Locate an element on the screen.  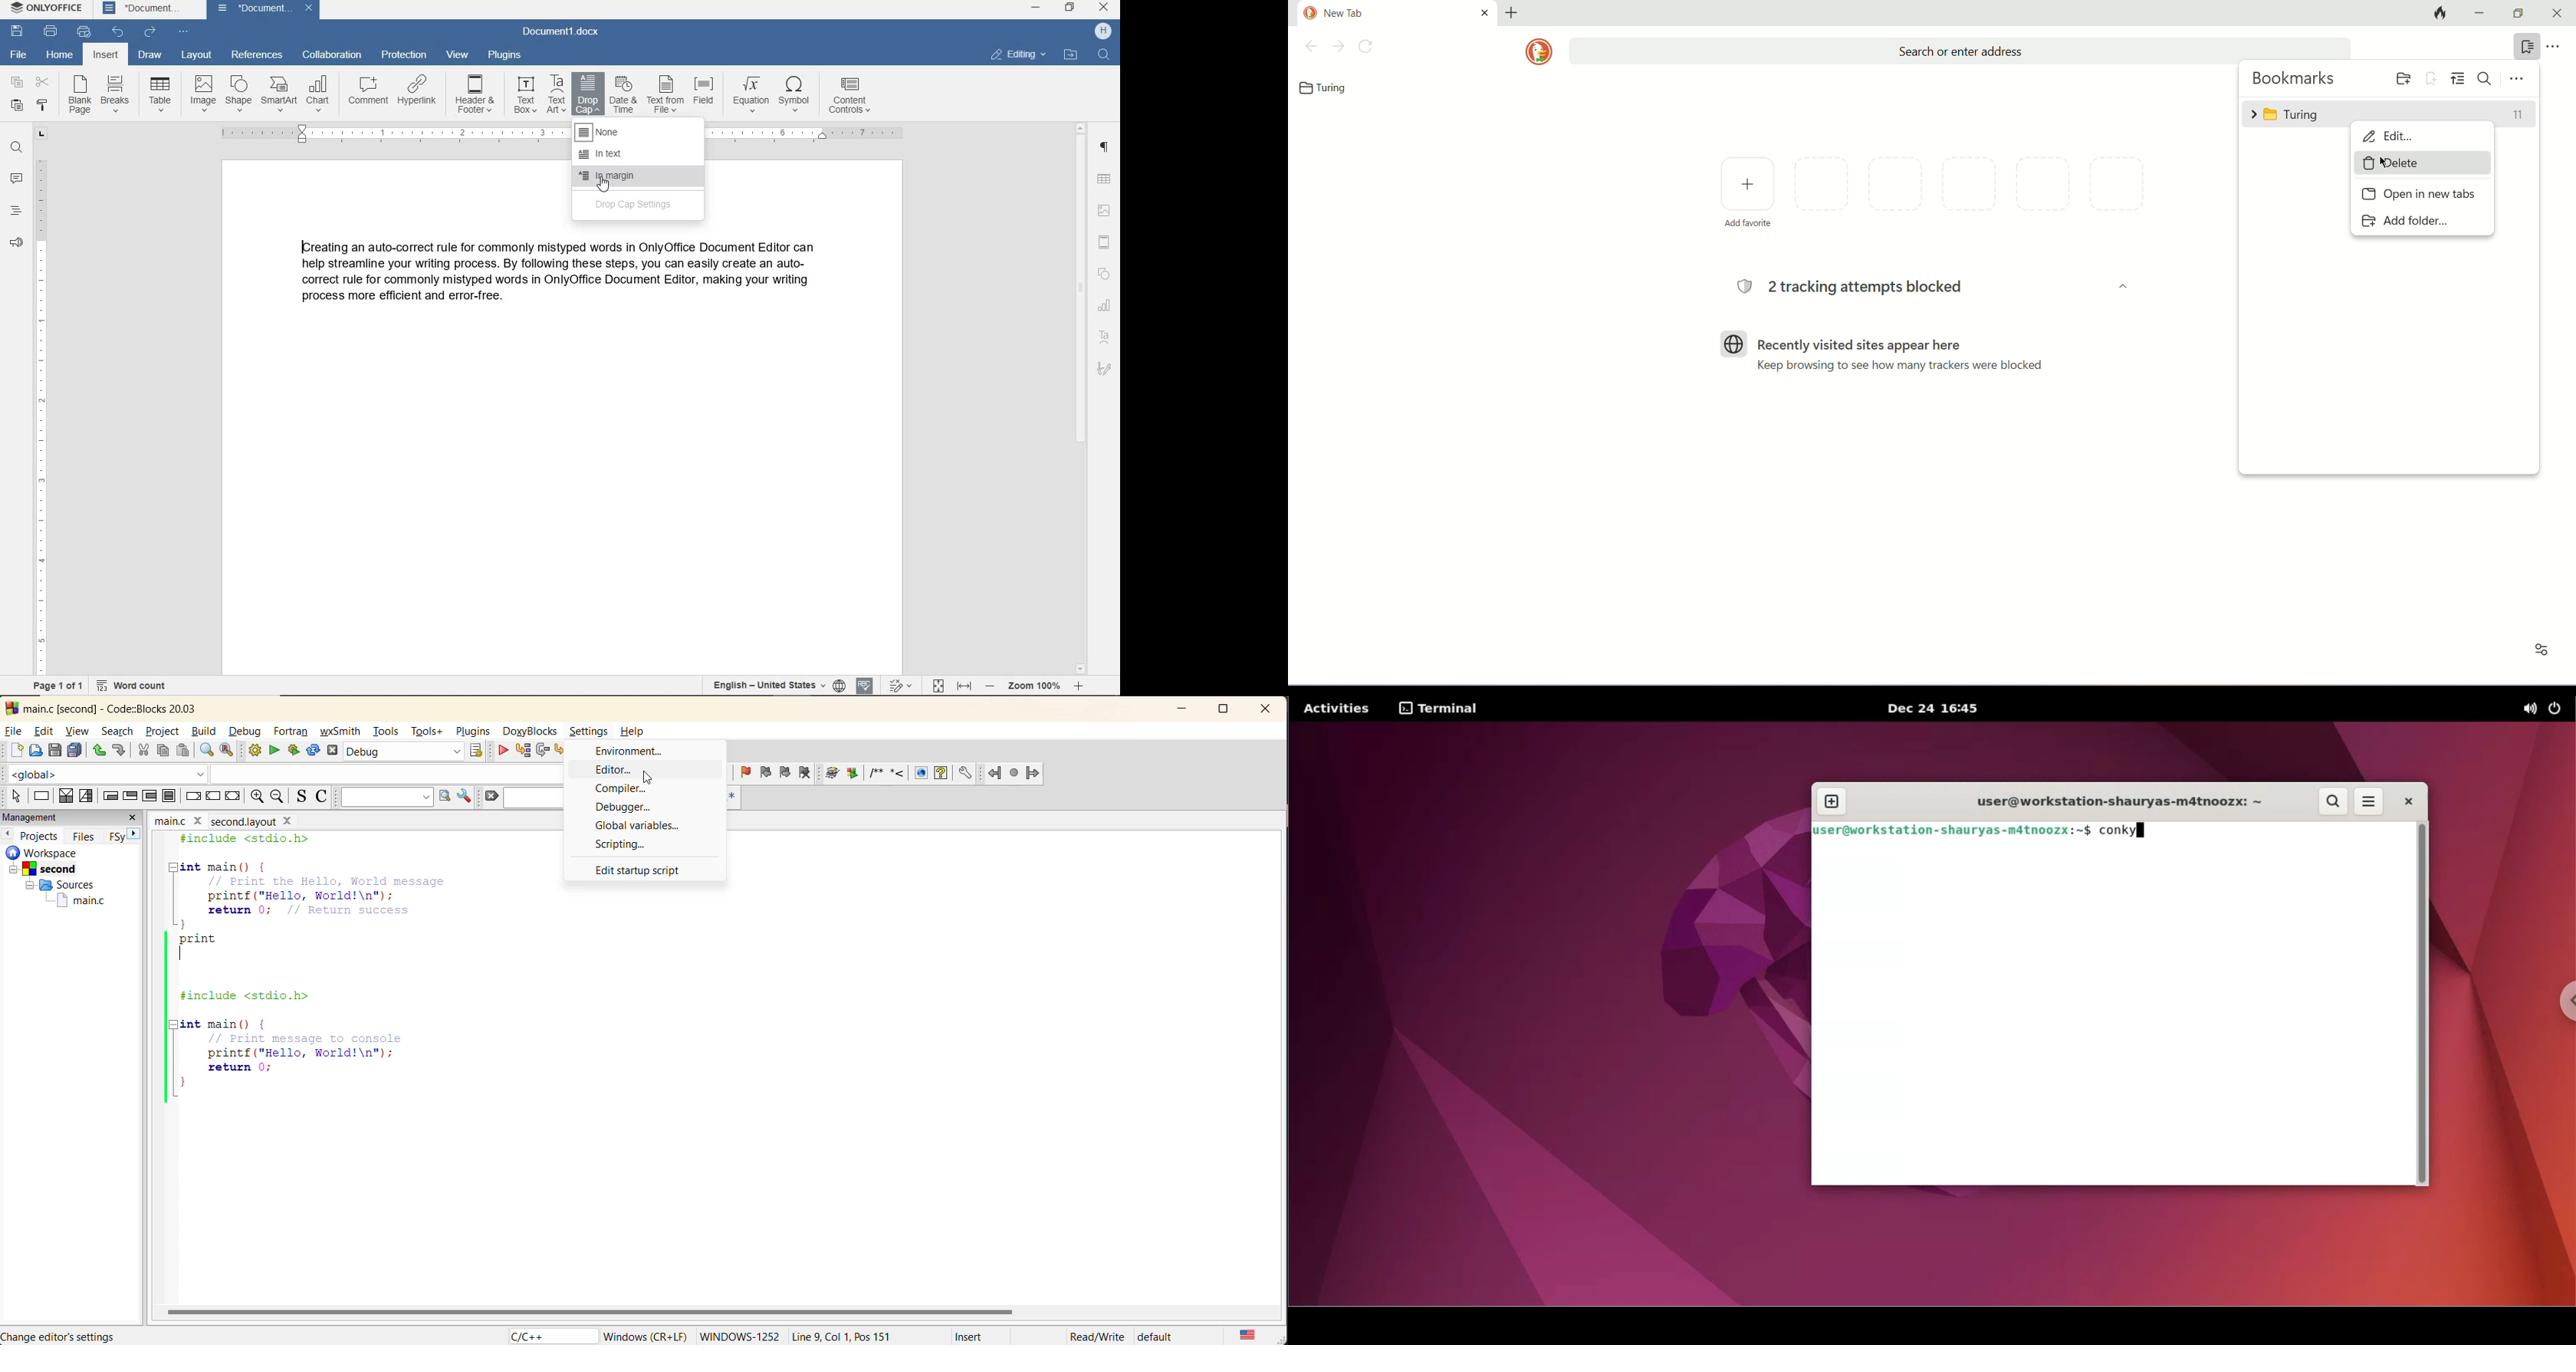
clear bookmark is located at coordinates (808, 775).